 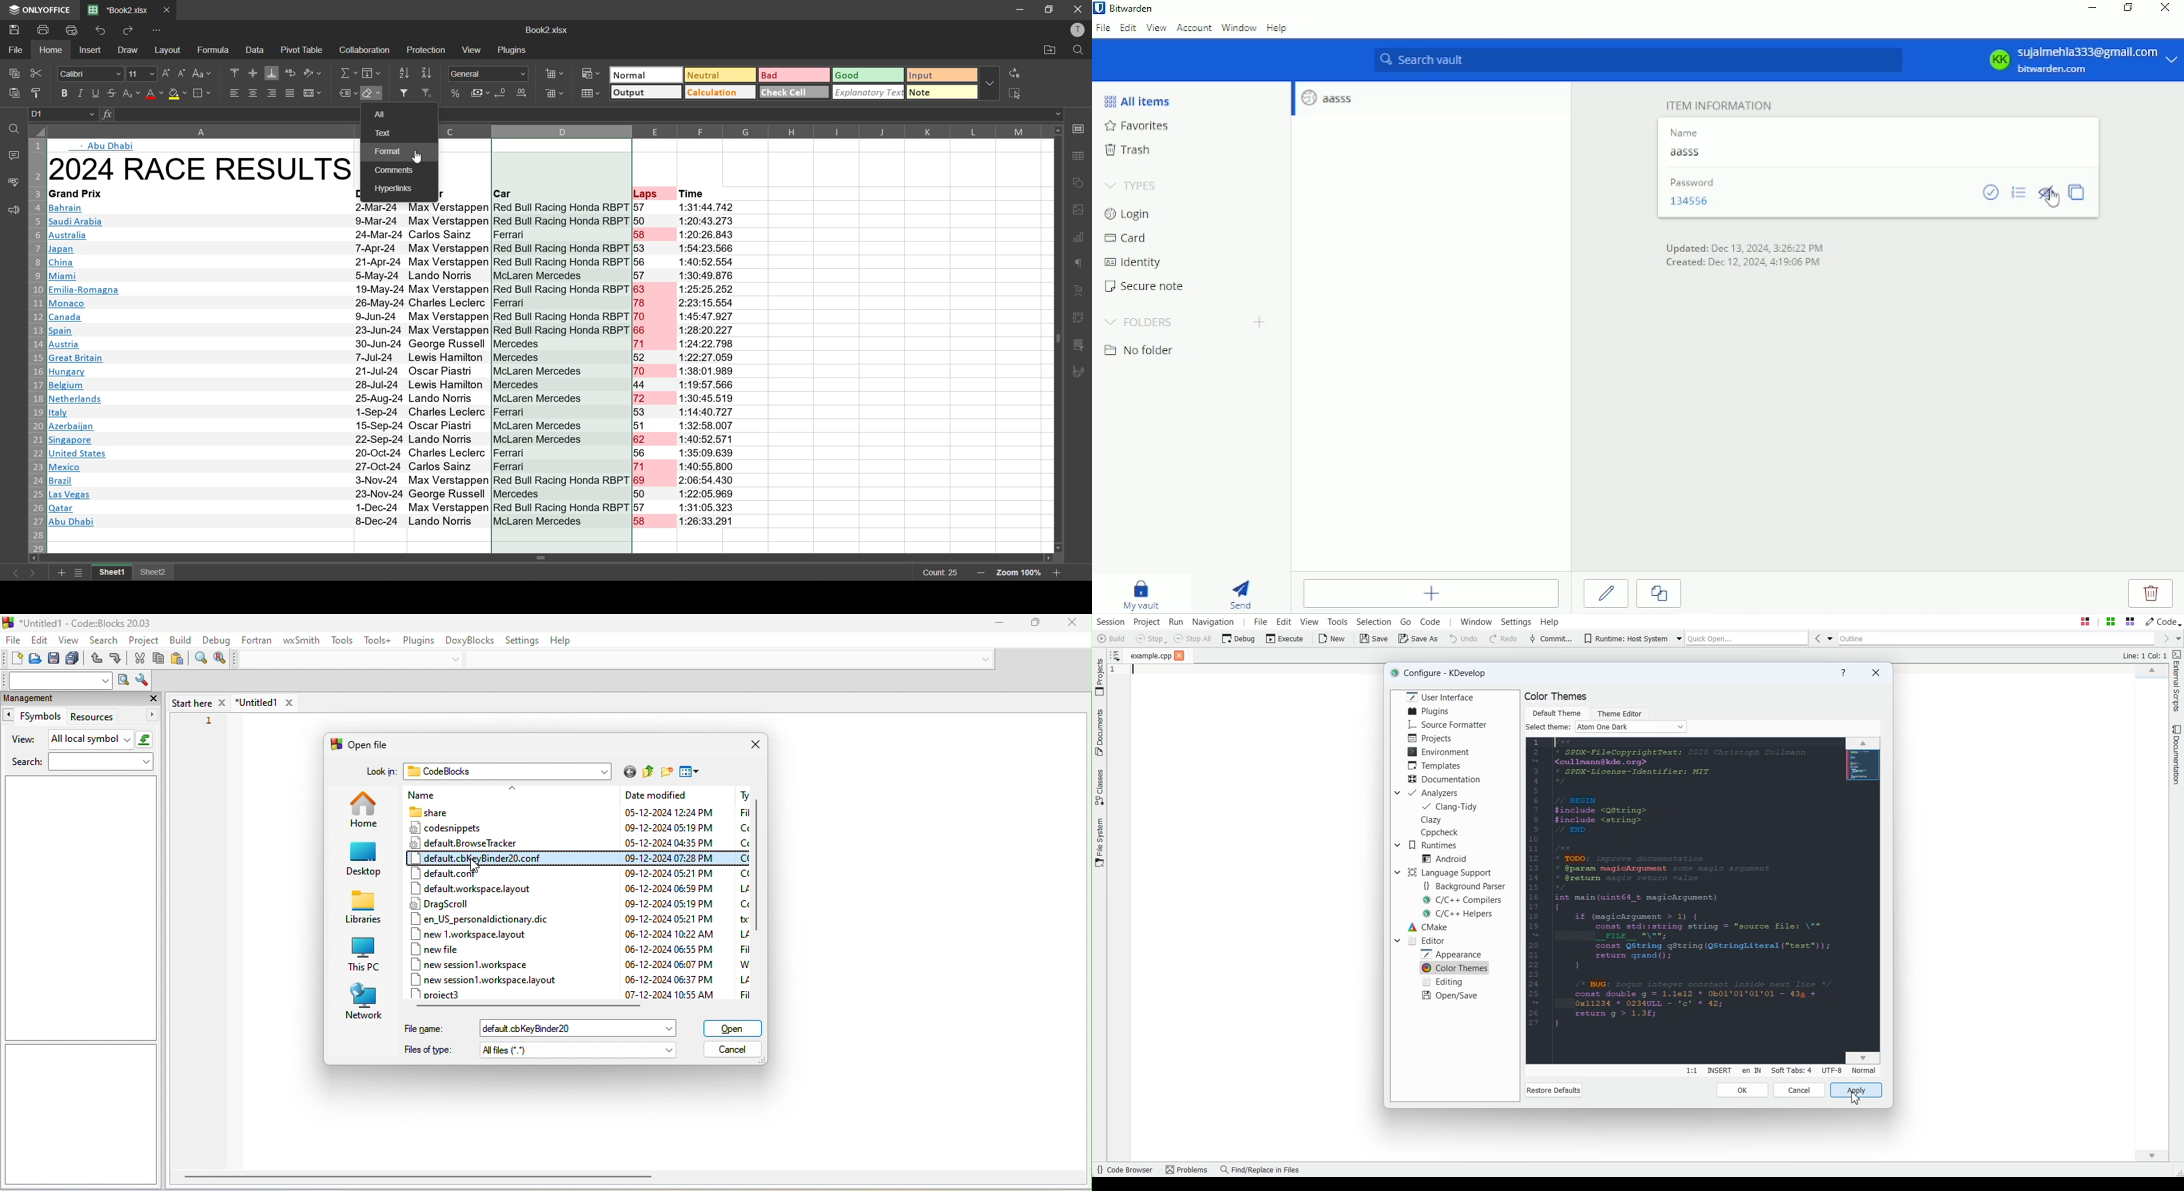 I want to click on view, so click(x=68, y=639).